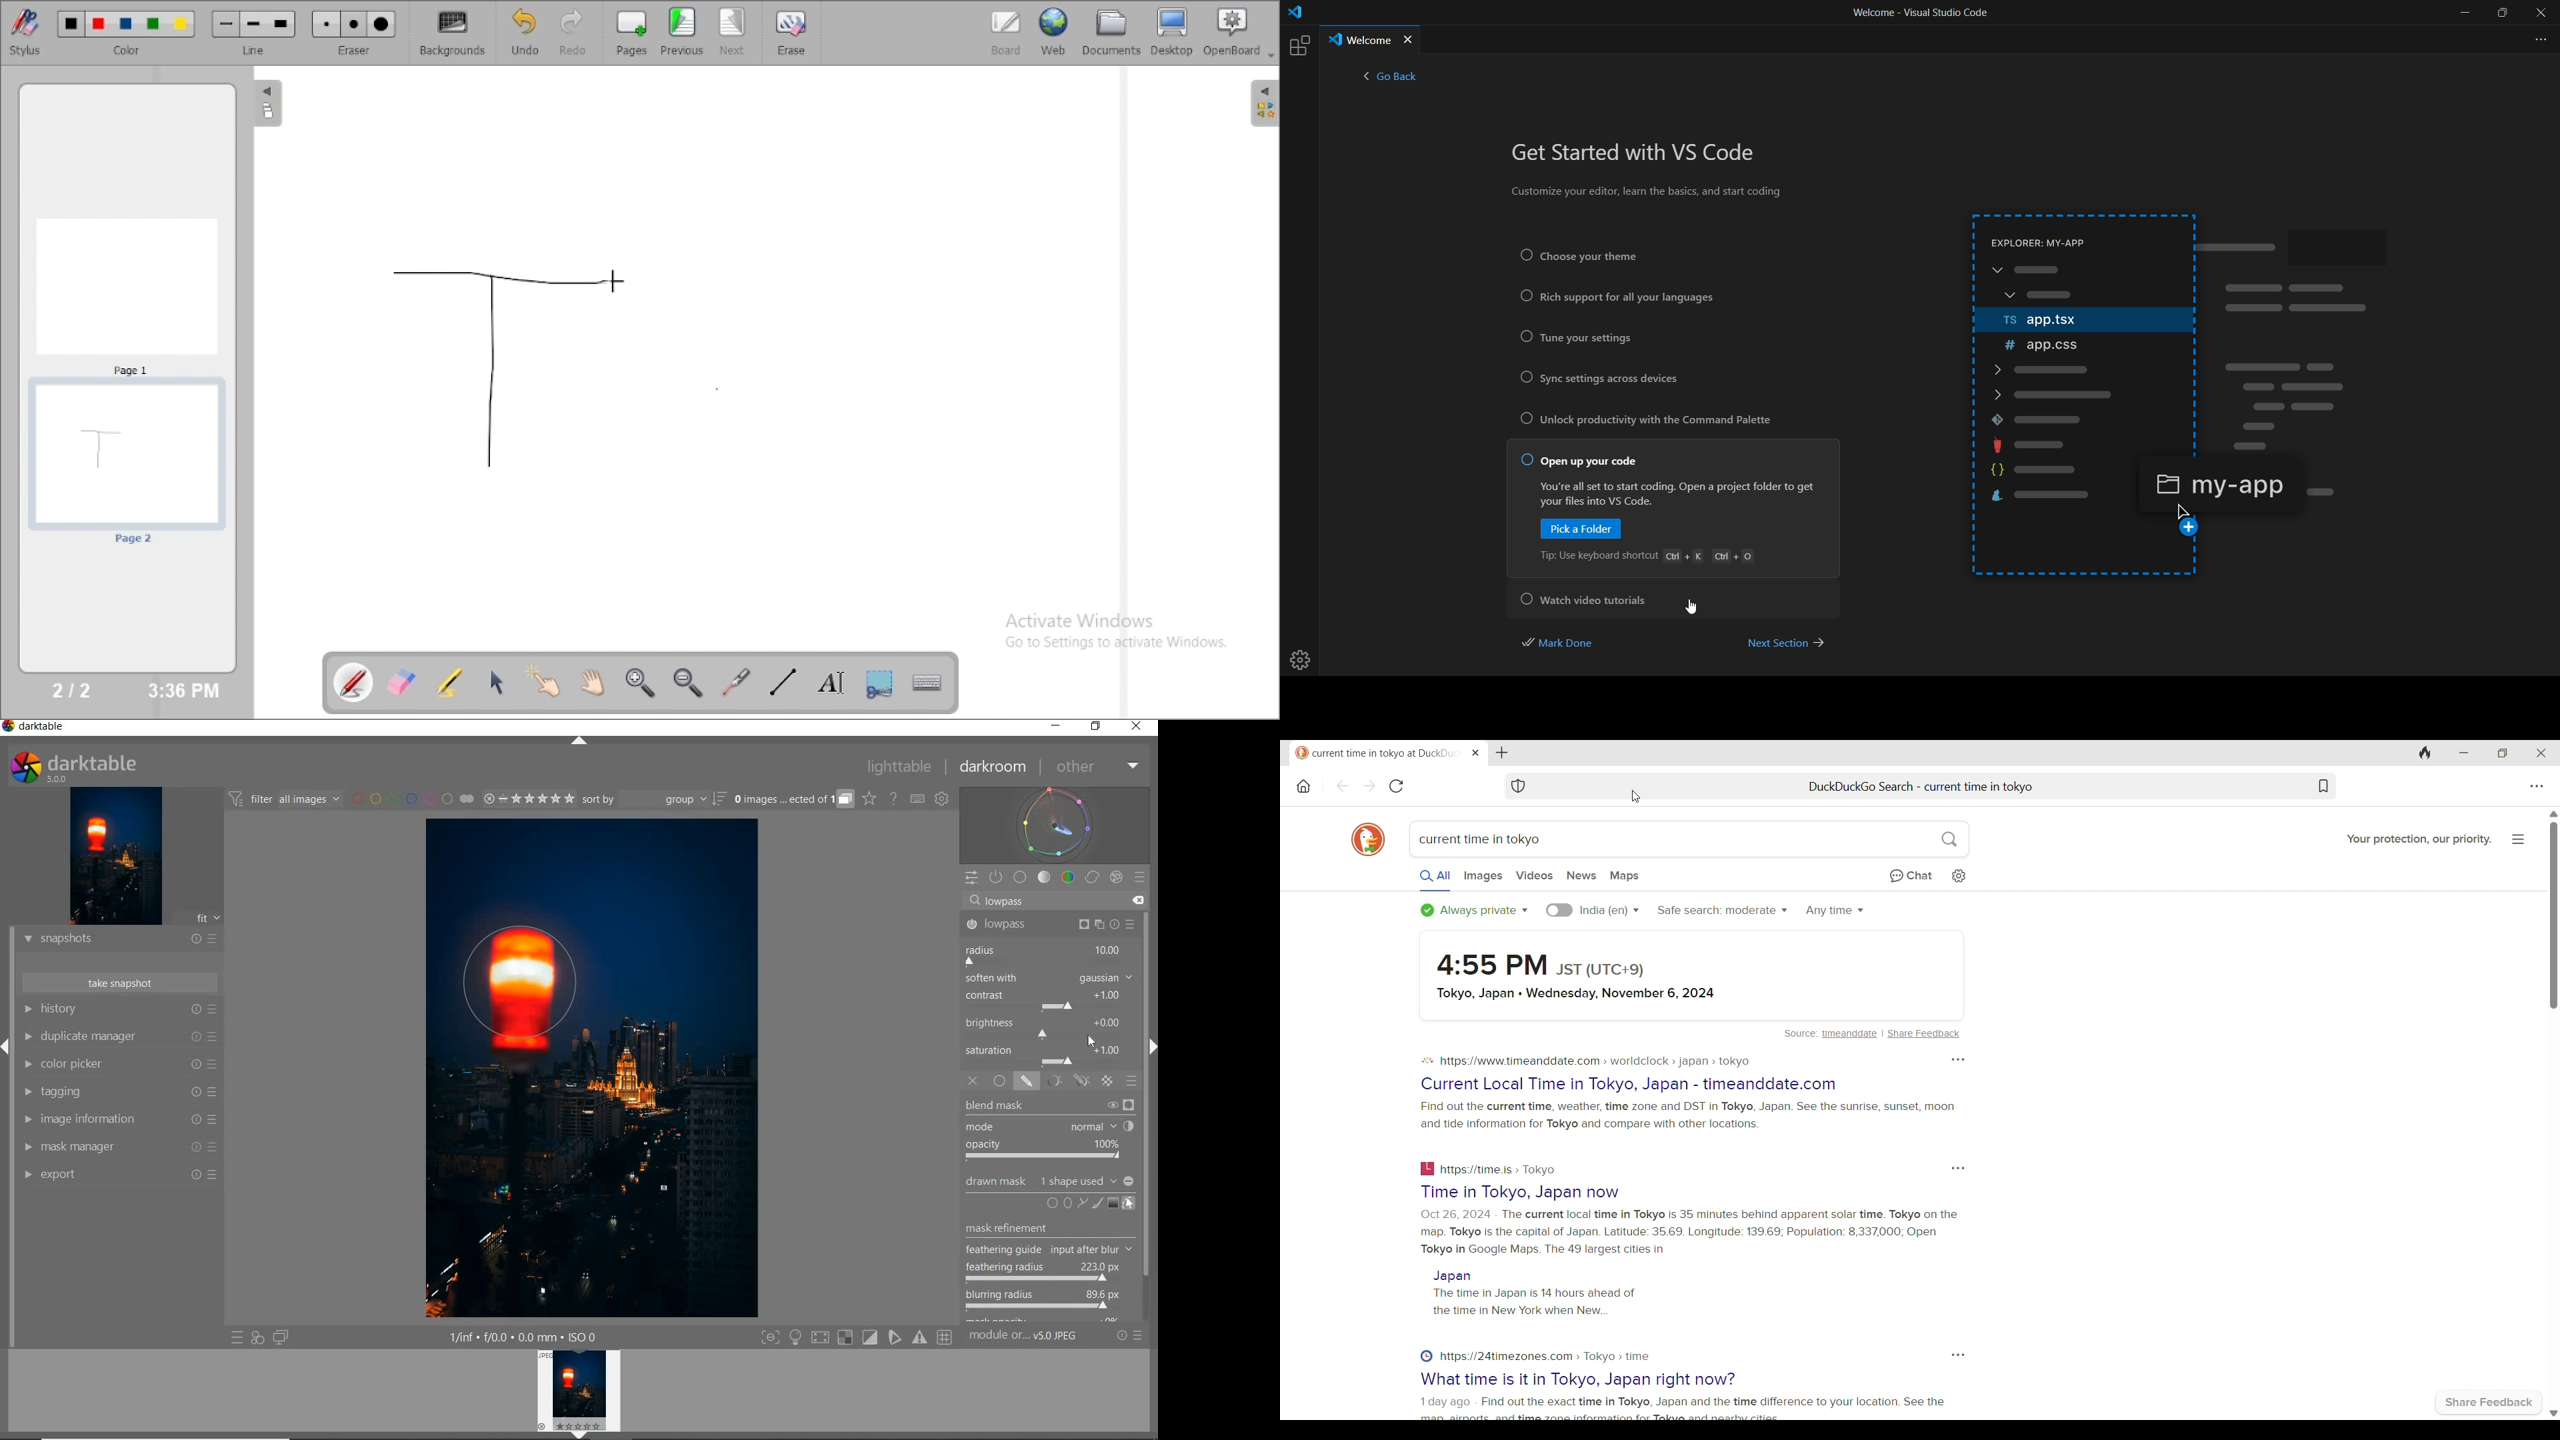  Describe the element at coordinates (1057, 824) in the screenshot. I see `WAVEFORM` at that location.